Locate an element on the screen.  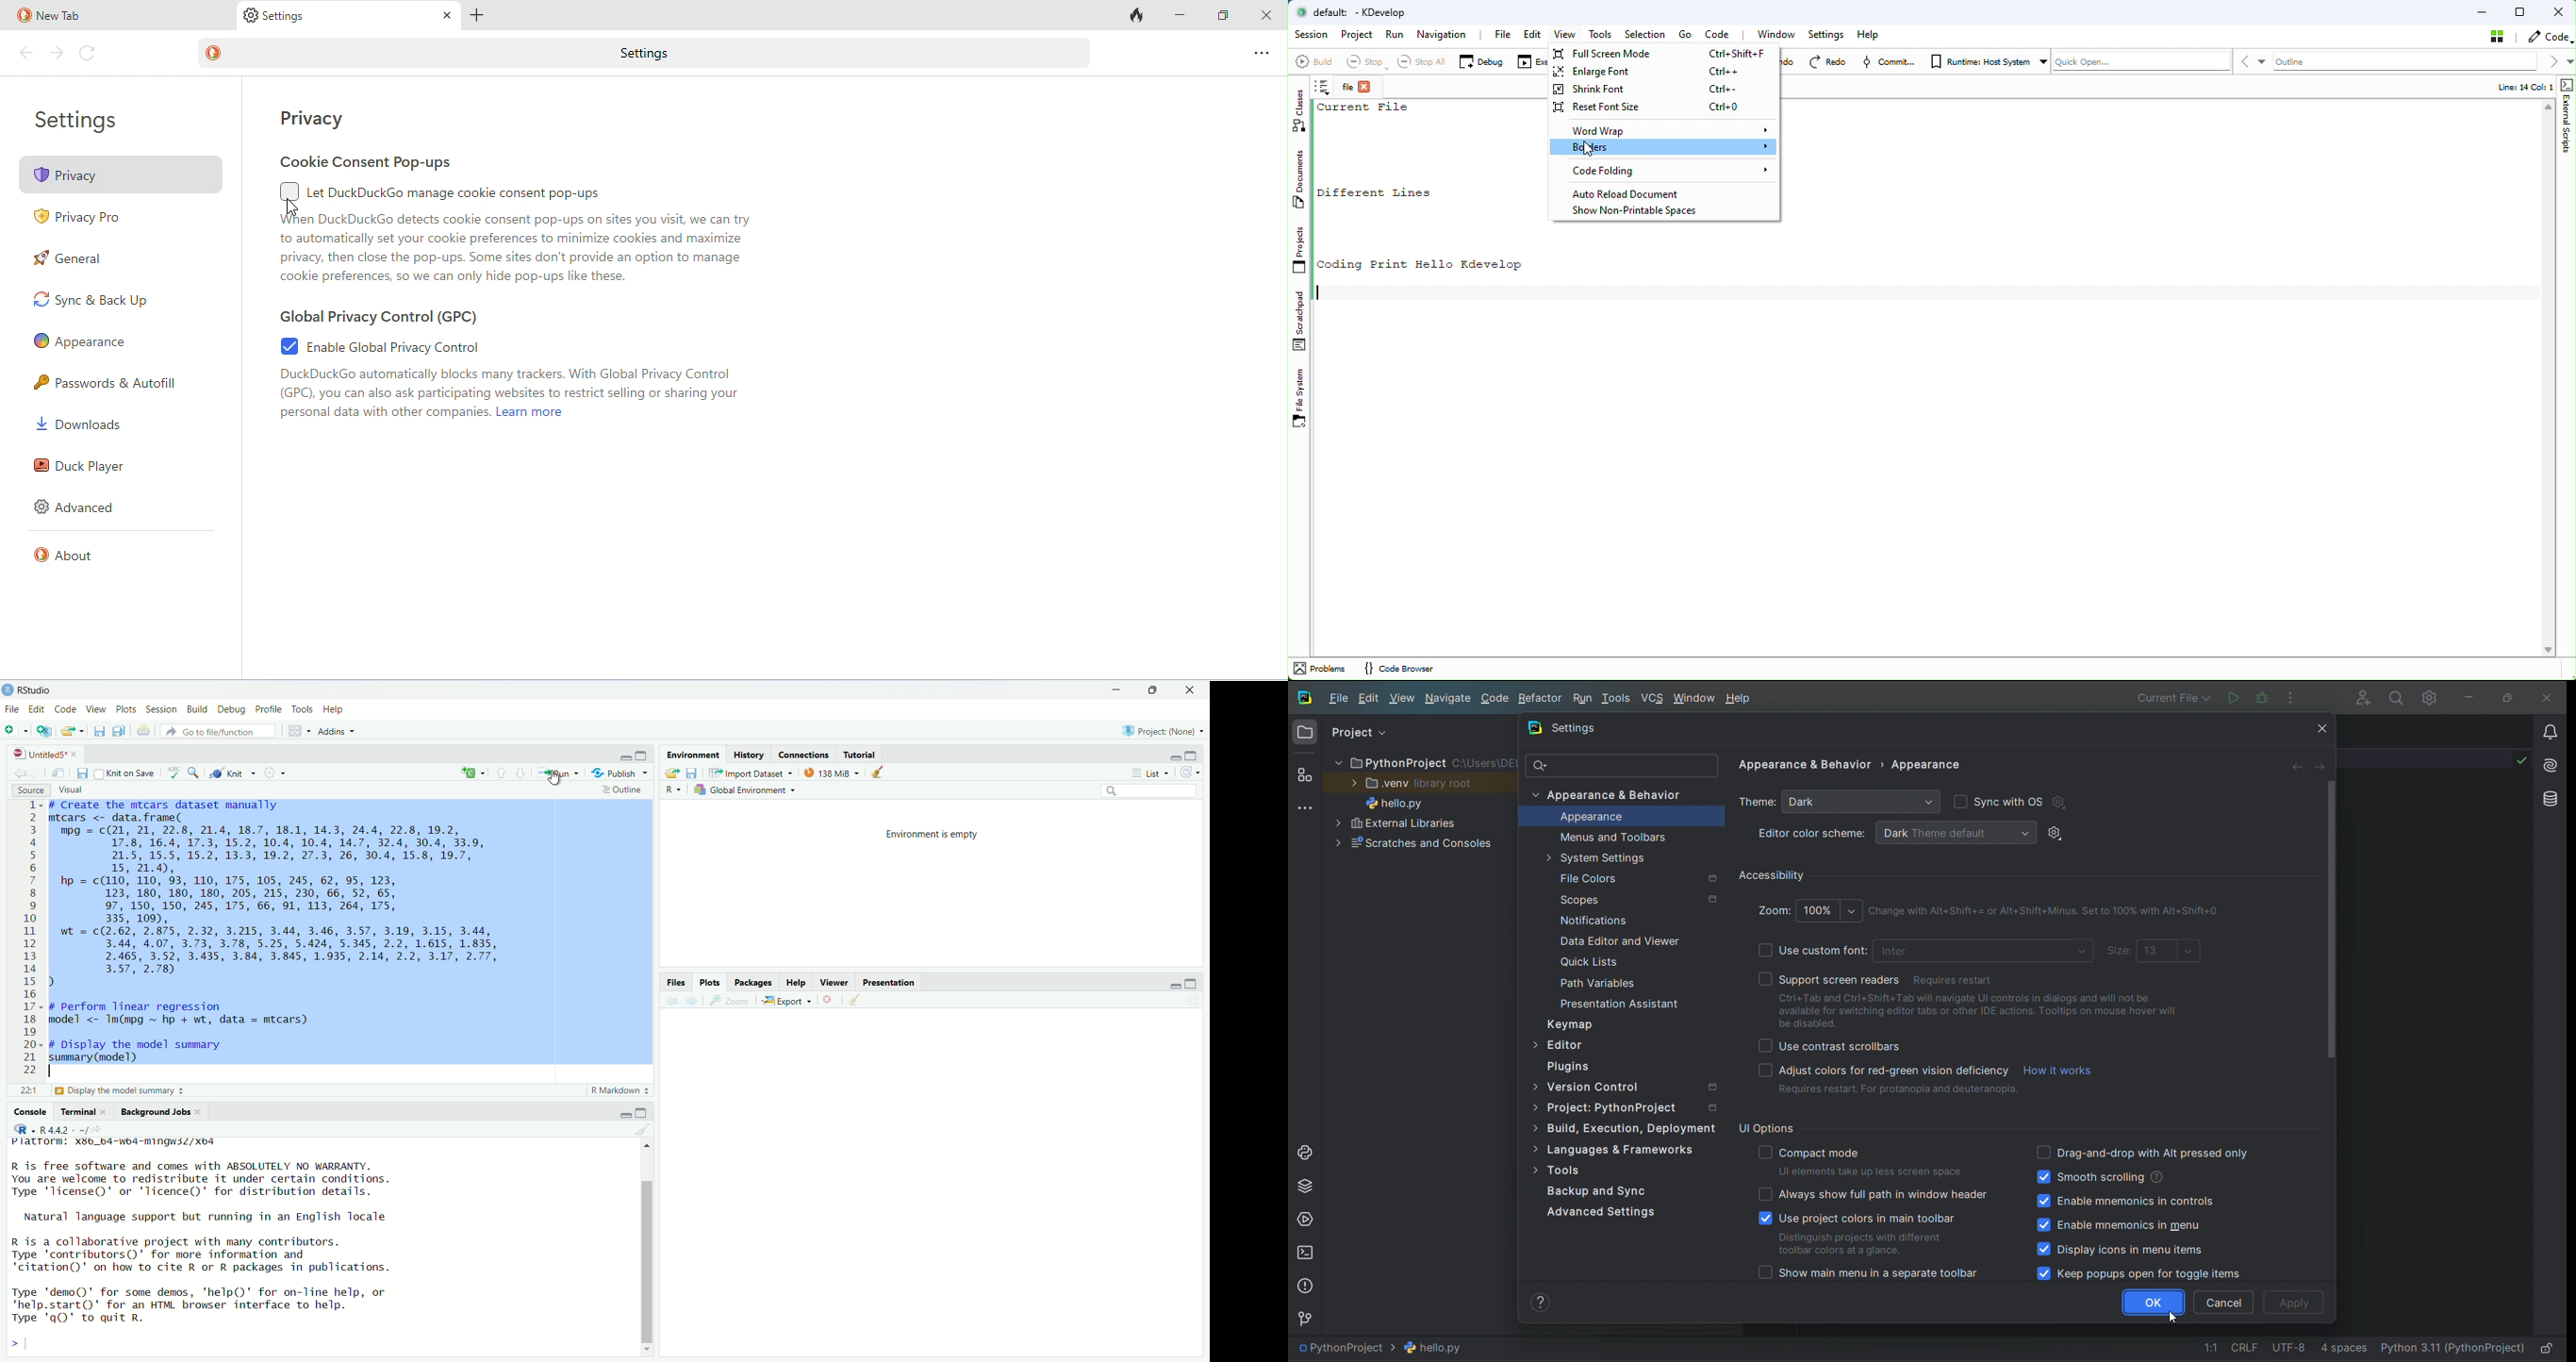
go back is located at coordinates (18, 776).